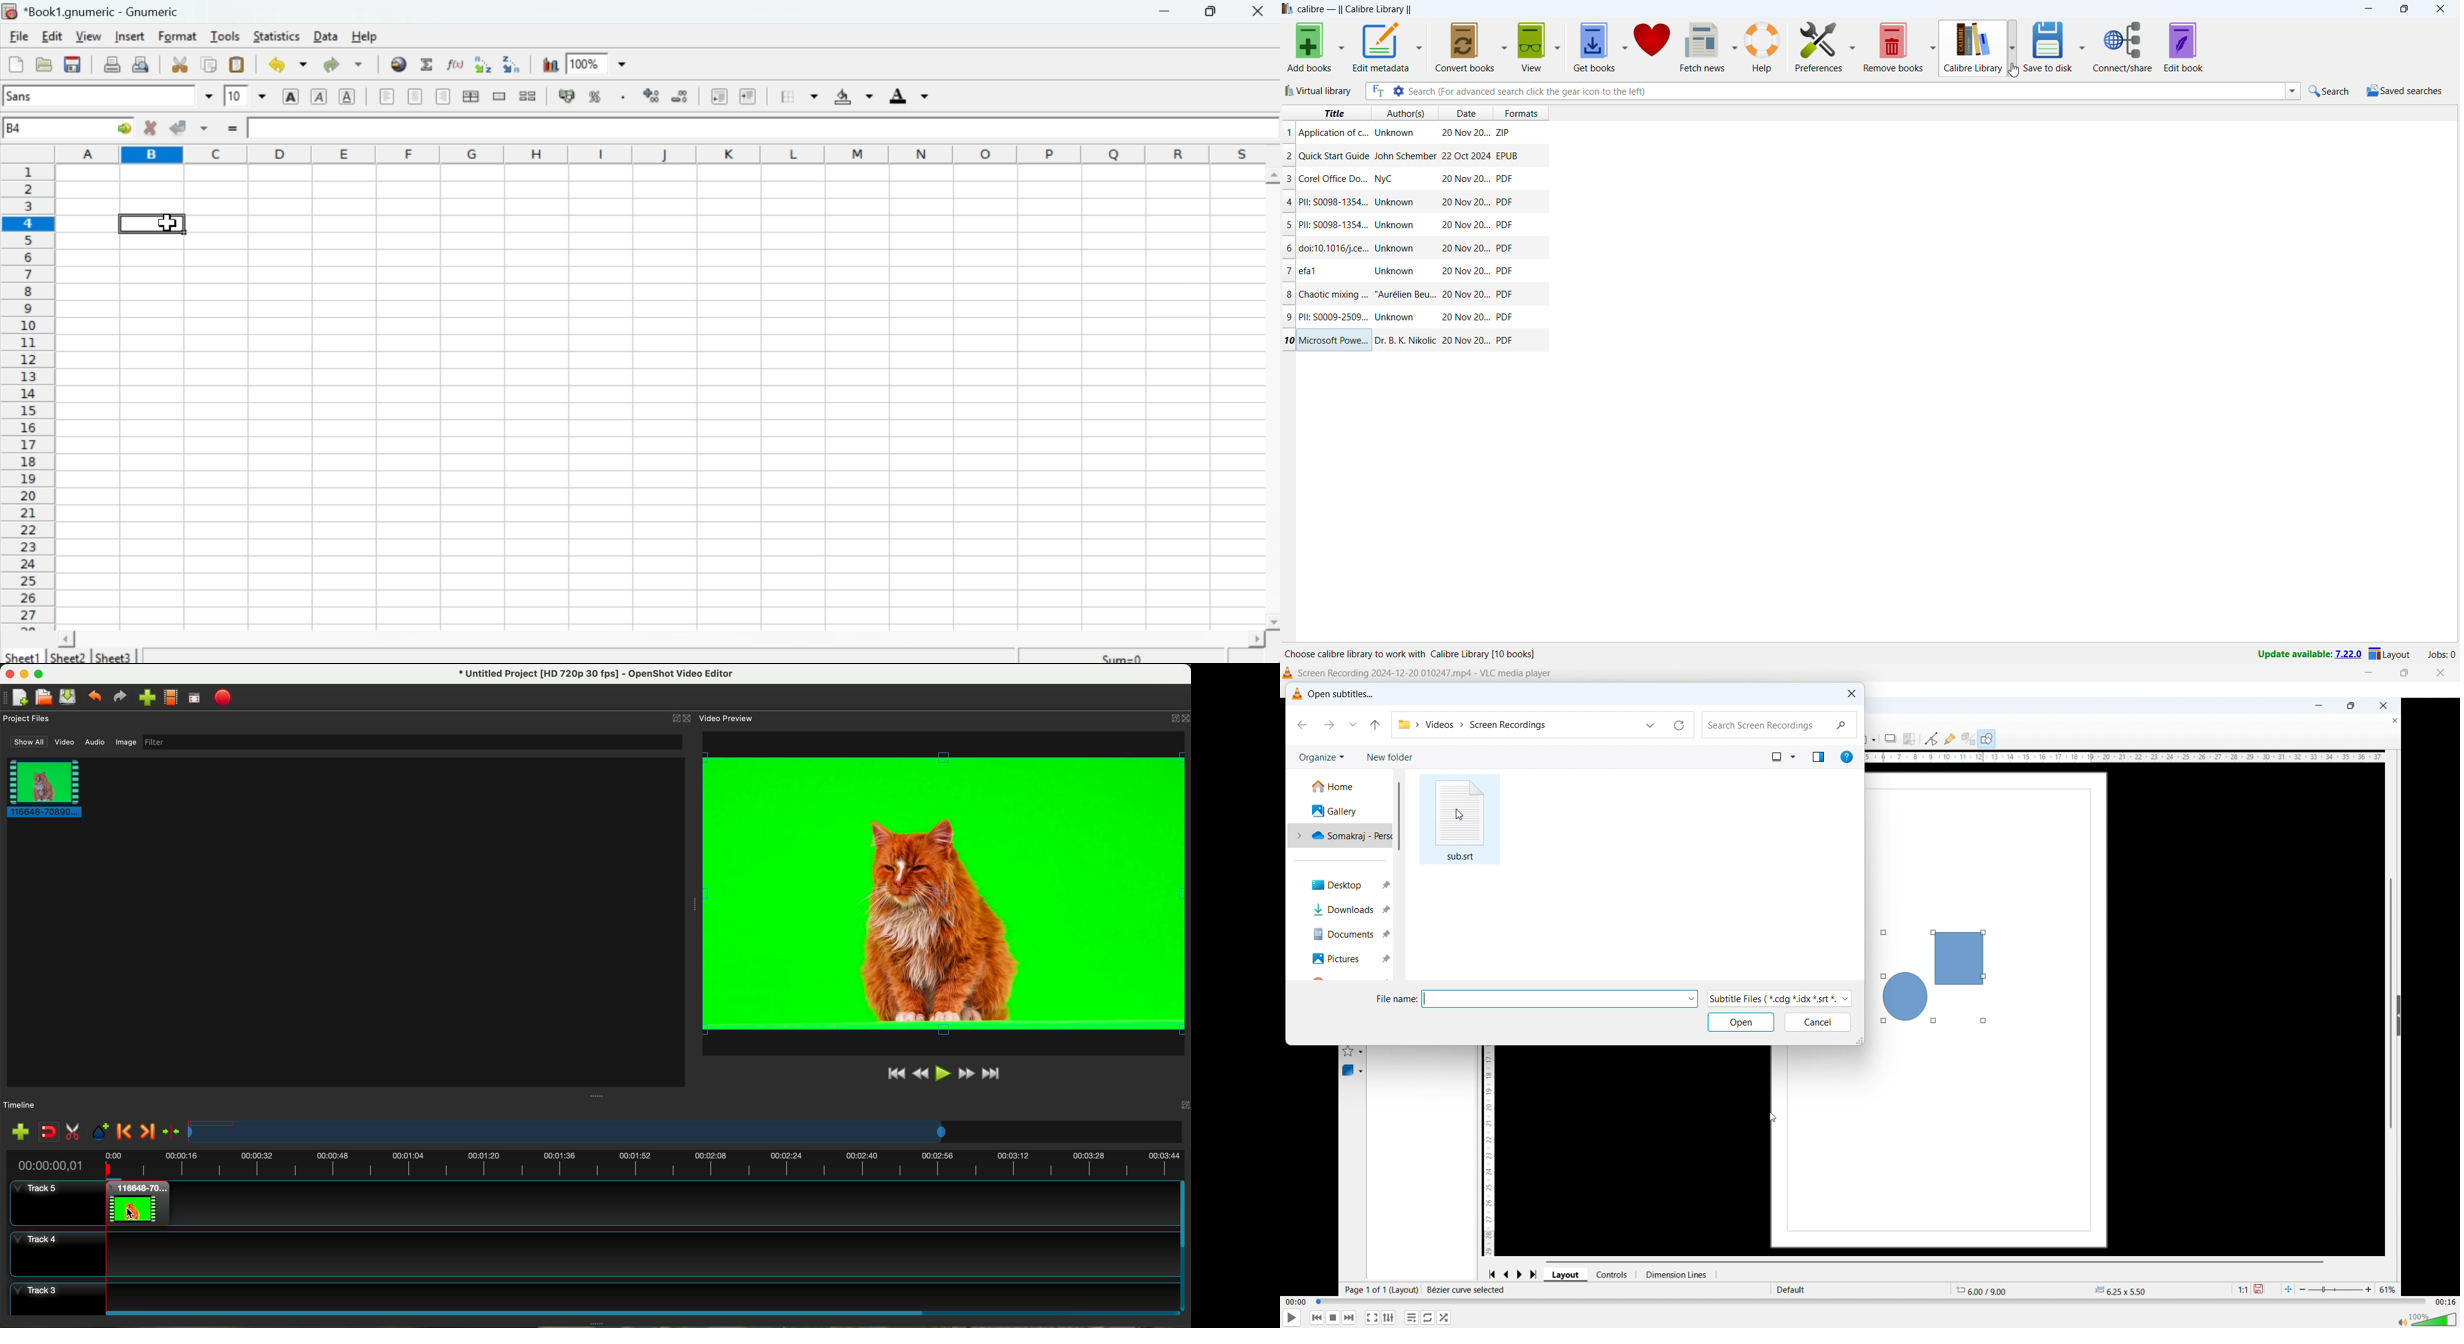 The width and height of the screenshot is (2464, 1344). Describe the element at coordinates (1987, 738) in the screenshot. I see `show draw function` at that location.